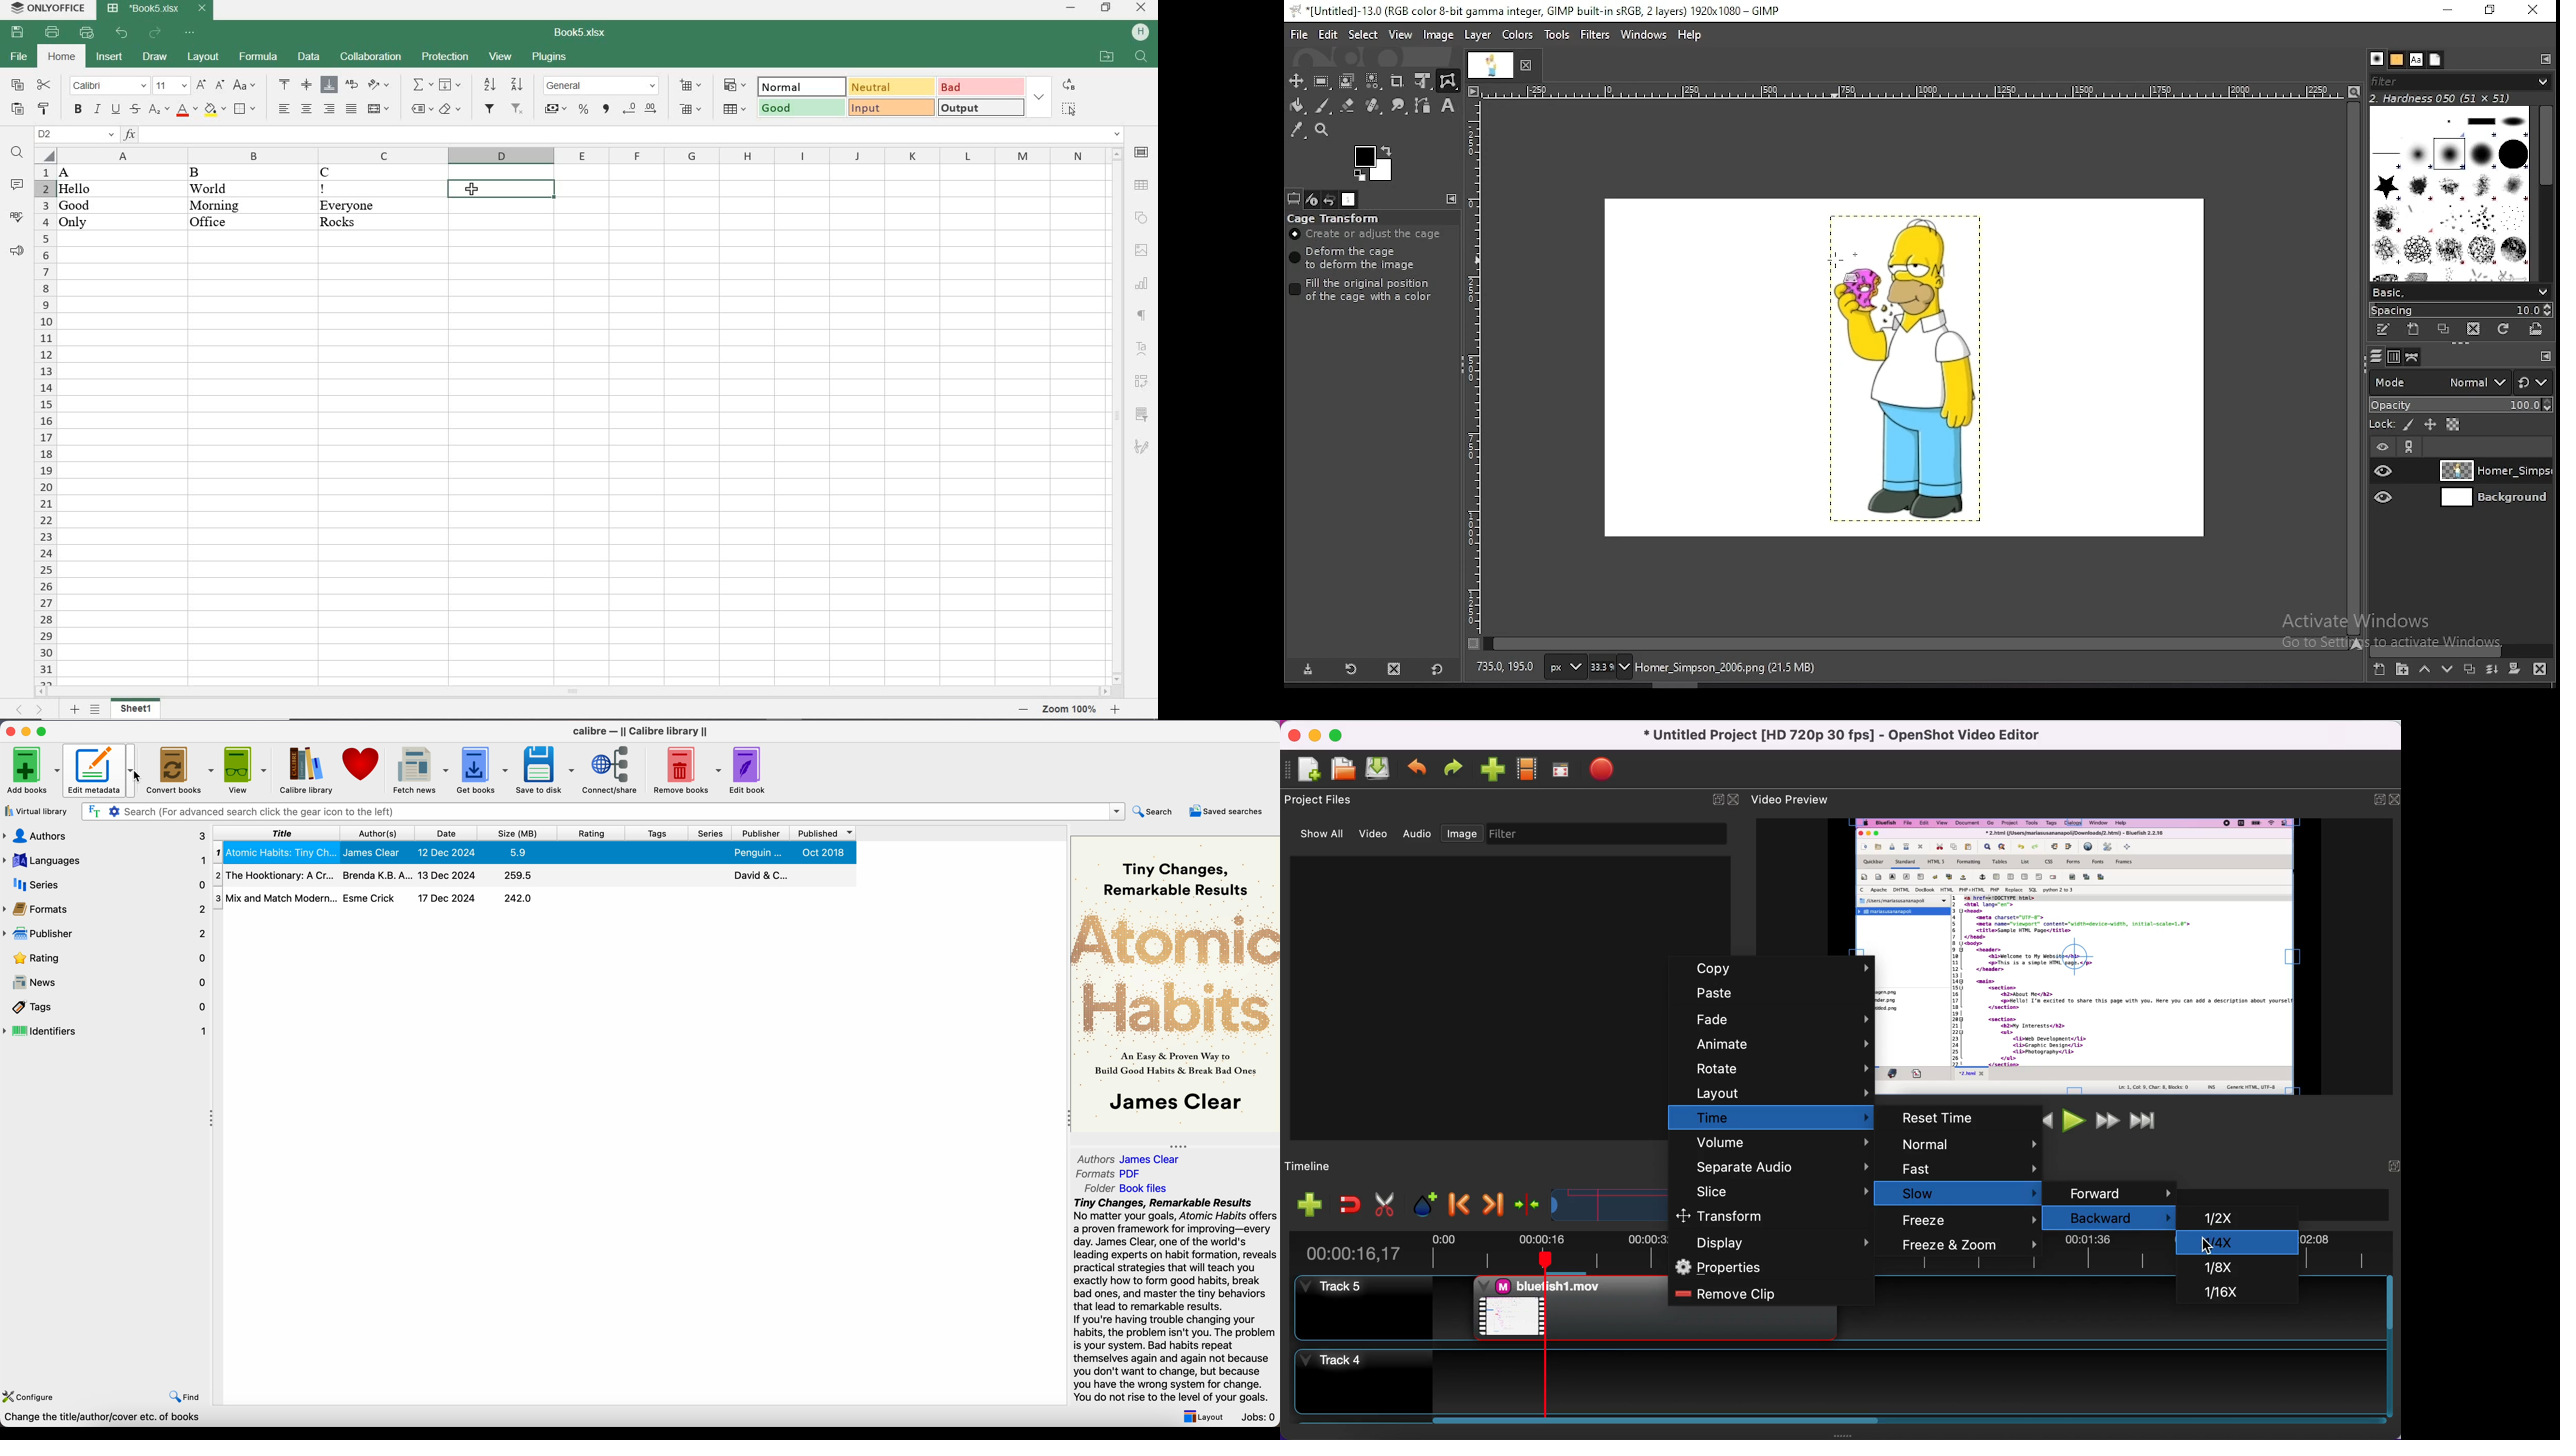 The width and height of the screenshot is (2576, 1456). What do you see at coordinates (155, 33) in the screenshot?
I see `REDO` at bounding box center [155, 33].